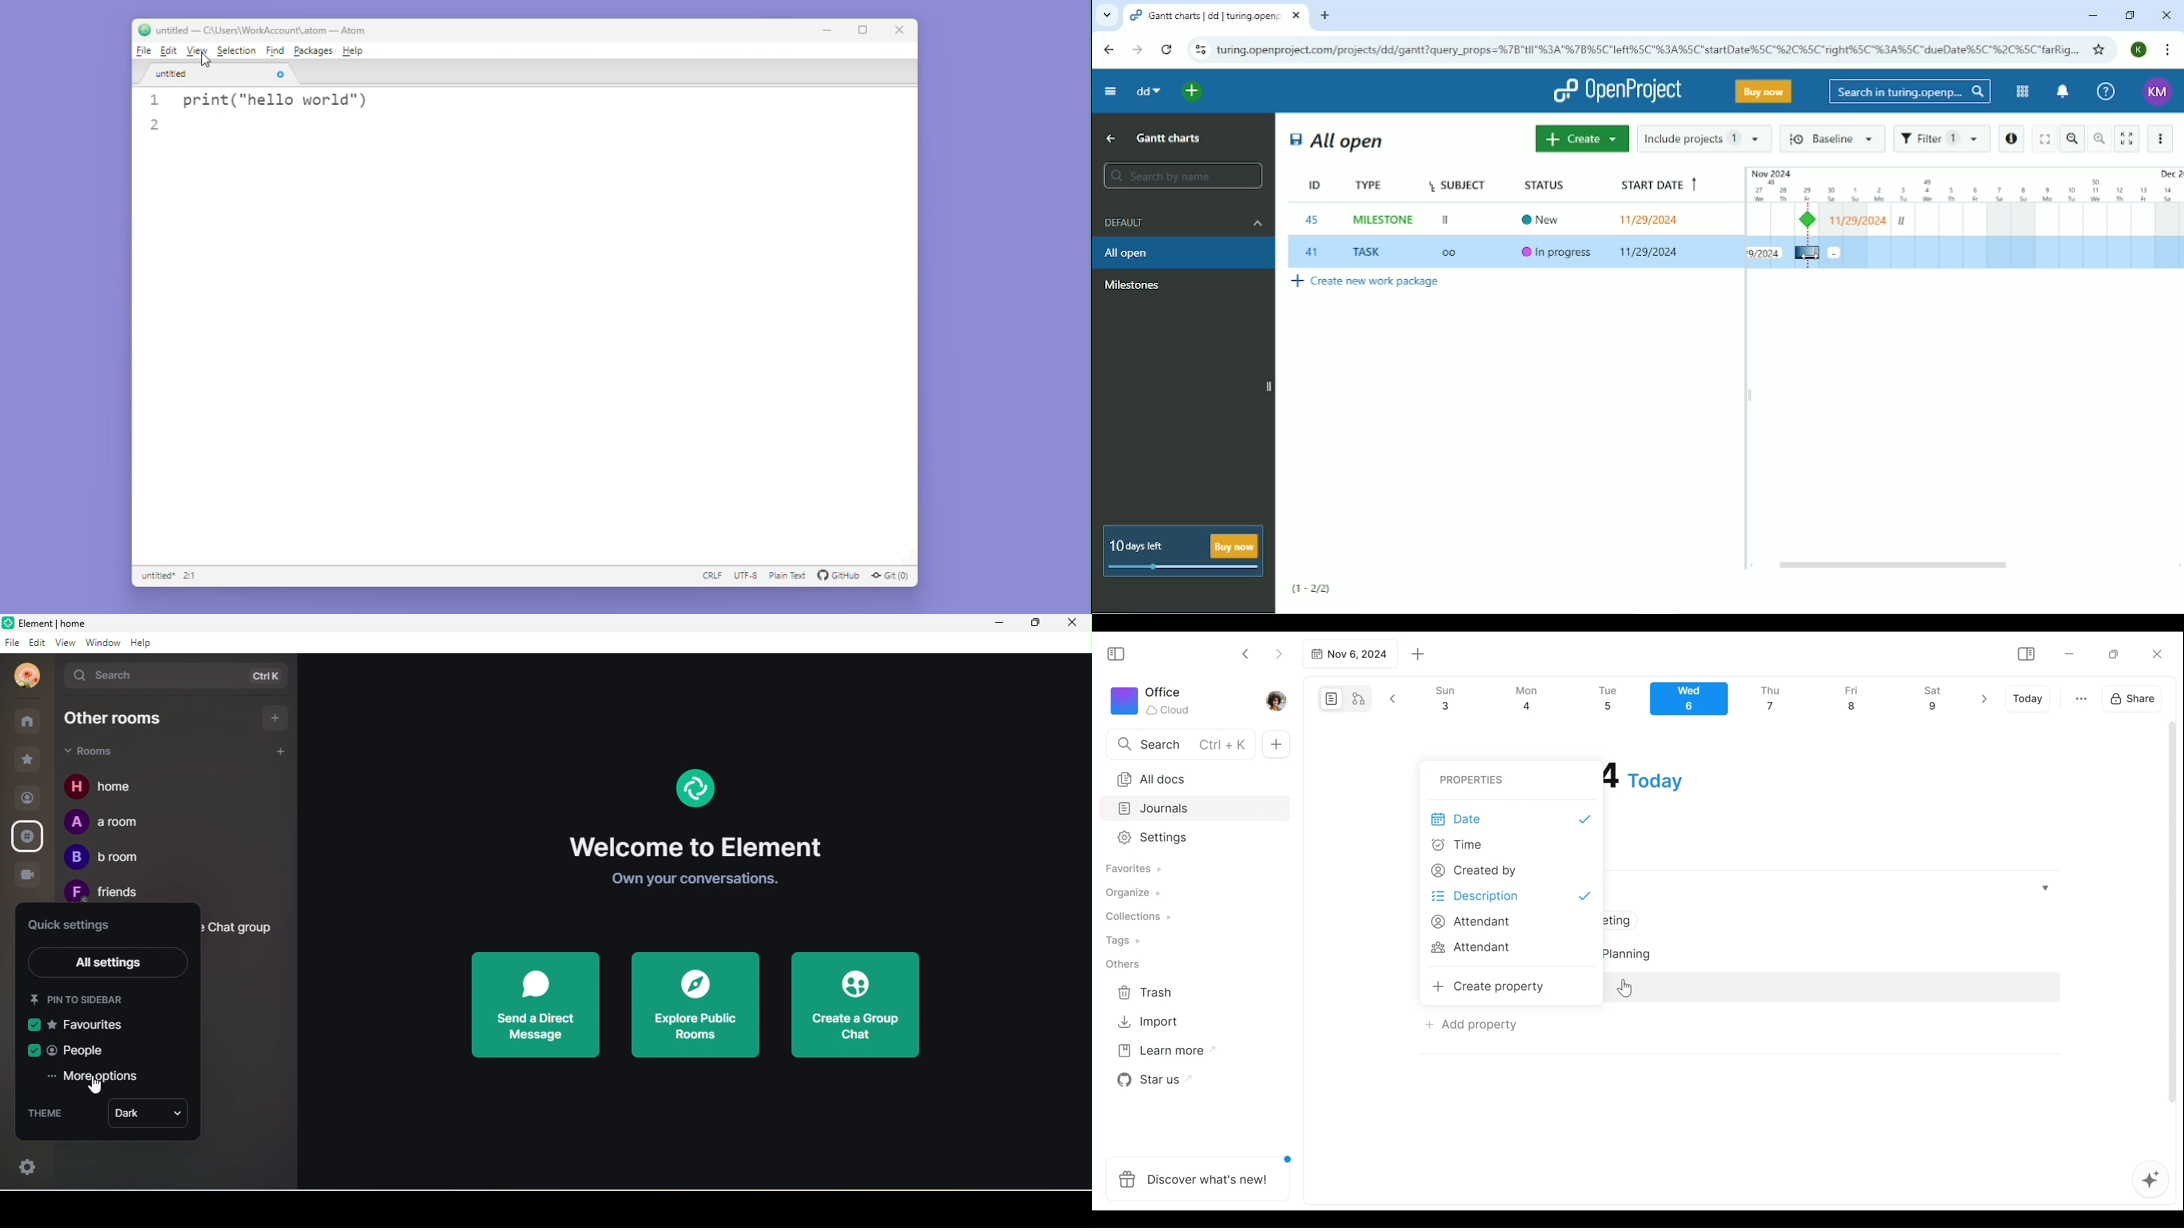 The image size is (2184, 1232). Describe the element at coordinates (1704, 138) in the screenshot. I see `Include projects` at that location.